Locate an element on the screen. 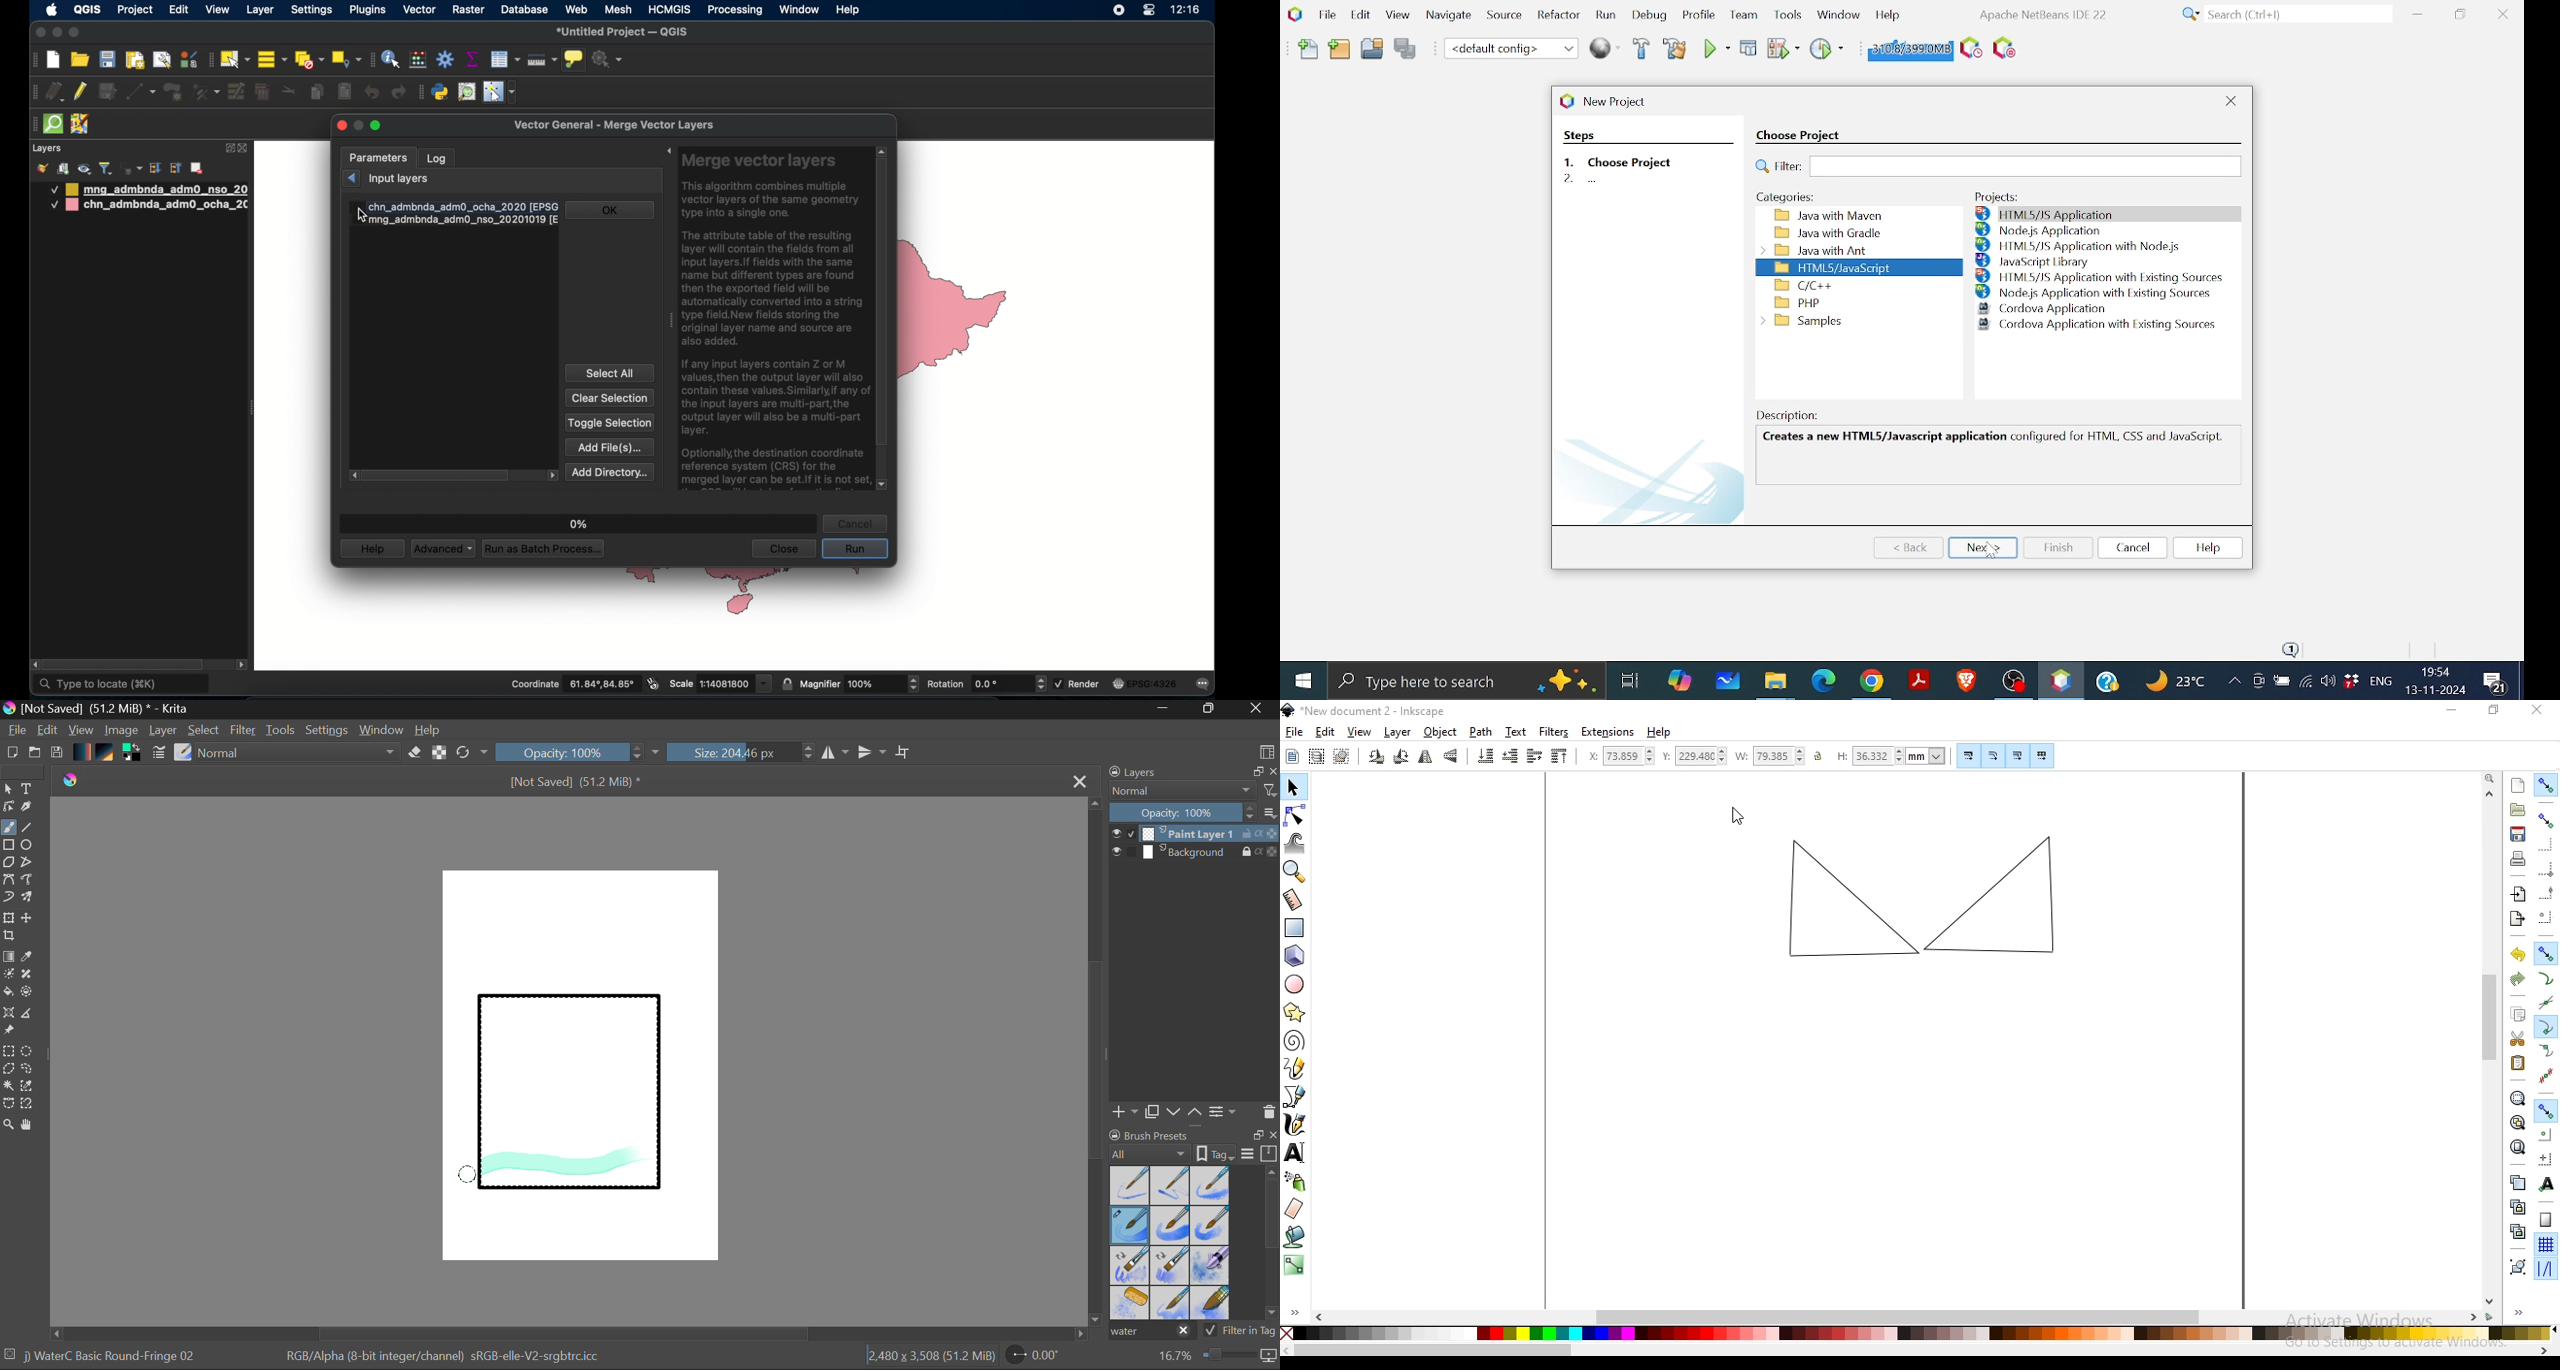  Add Layer is located at coordinates (1125, 1112).